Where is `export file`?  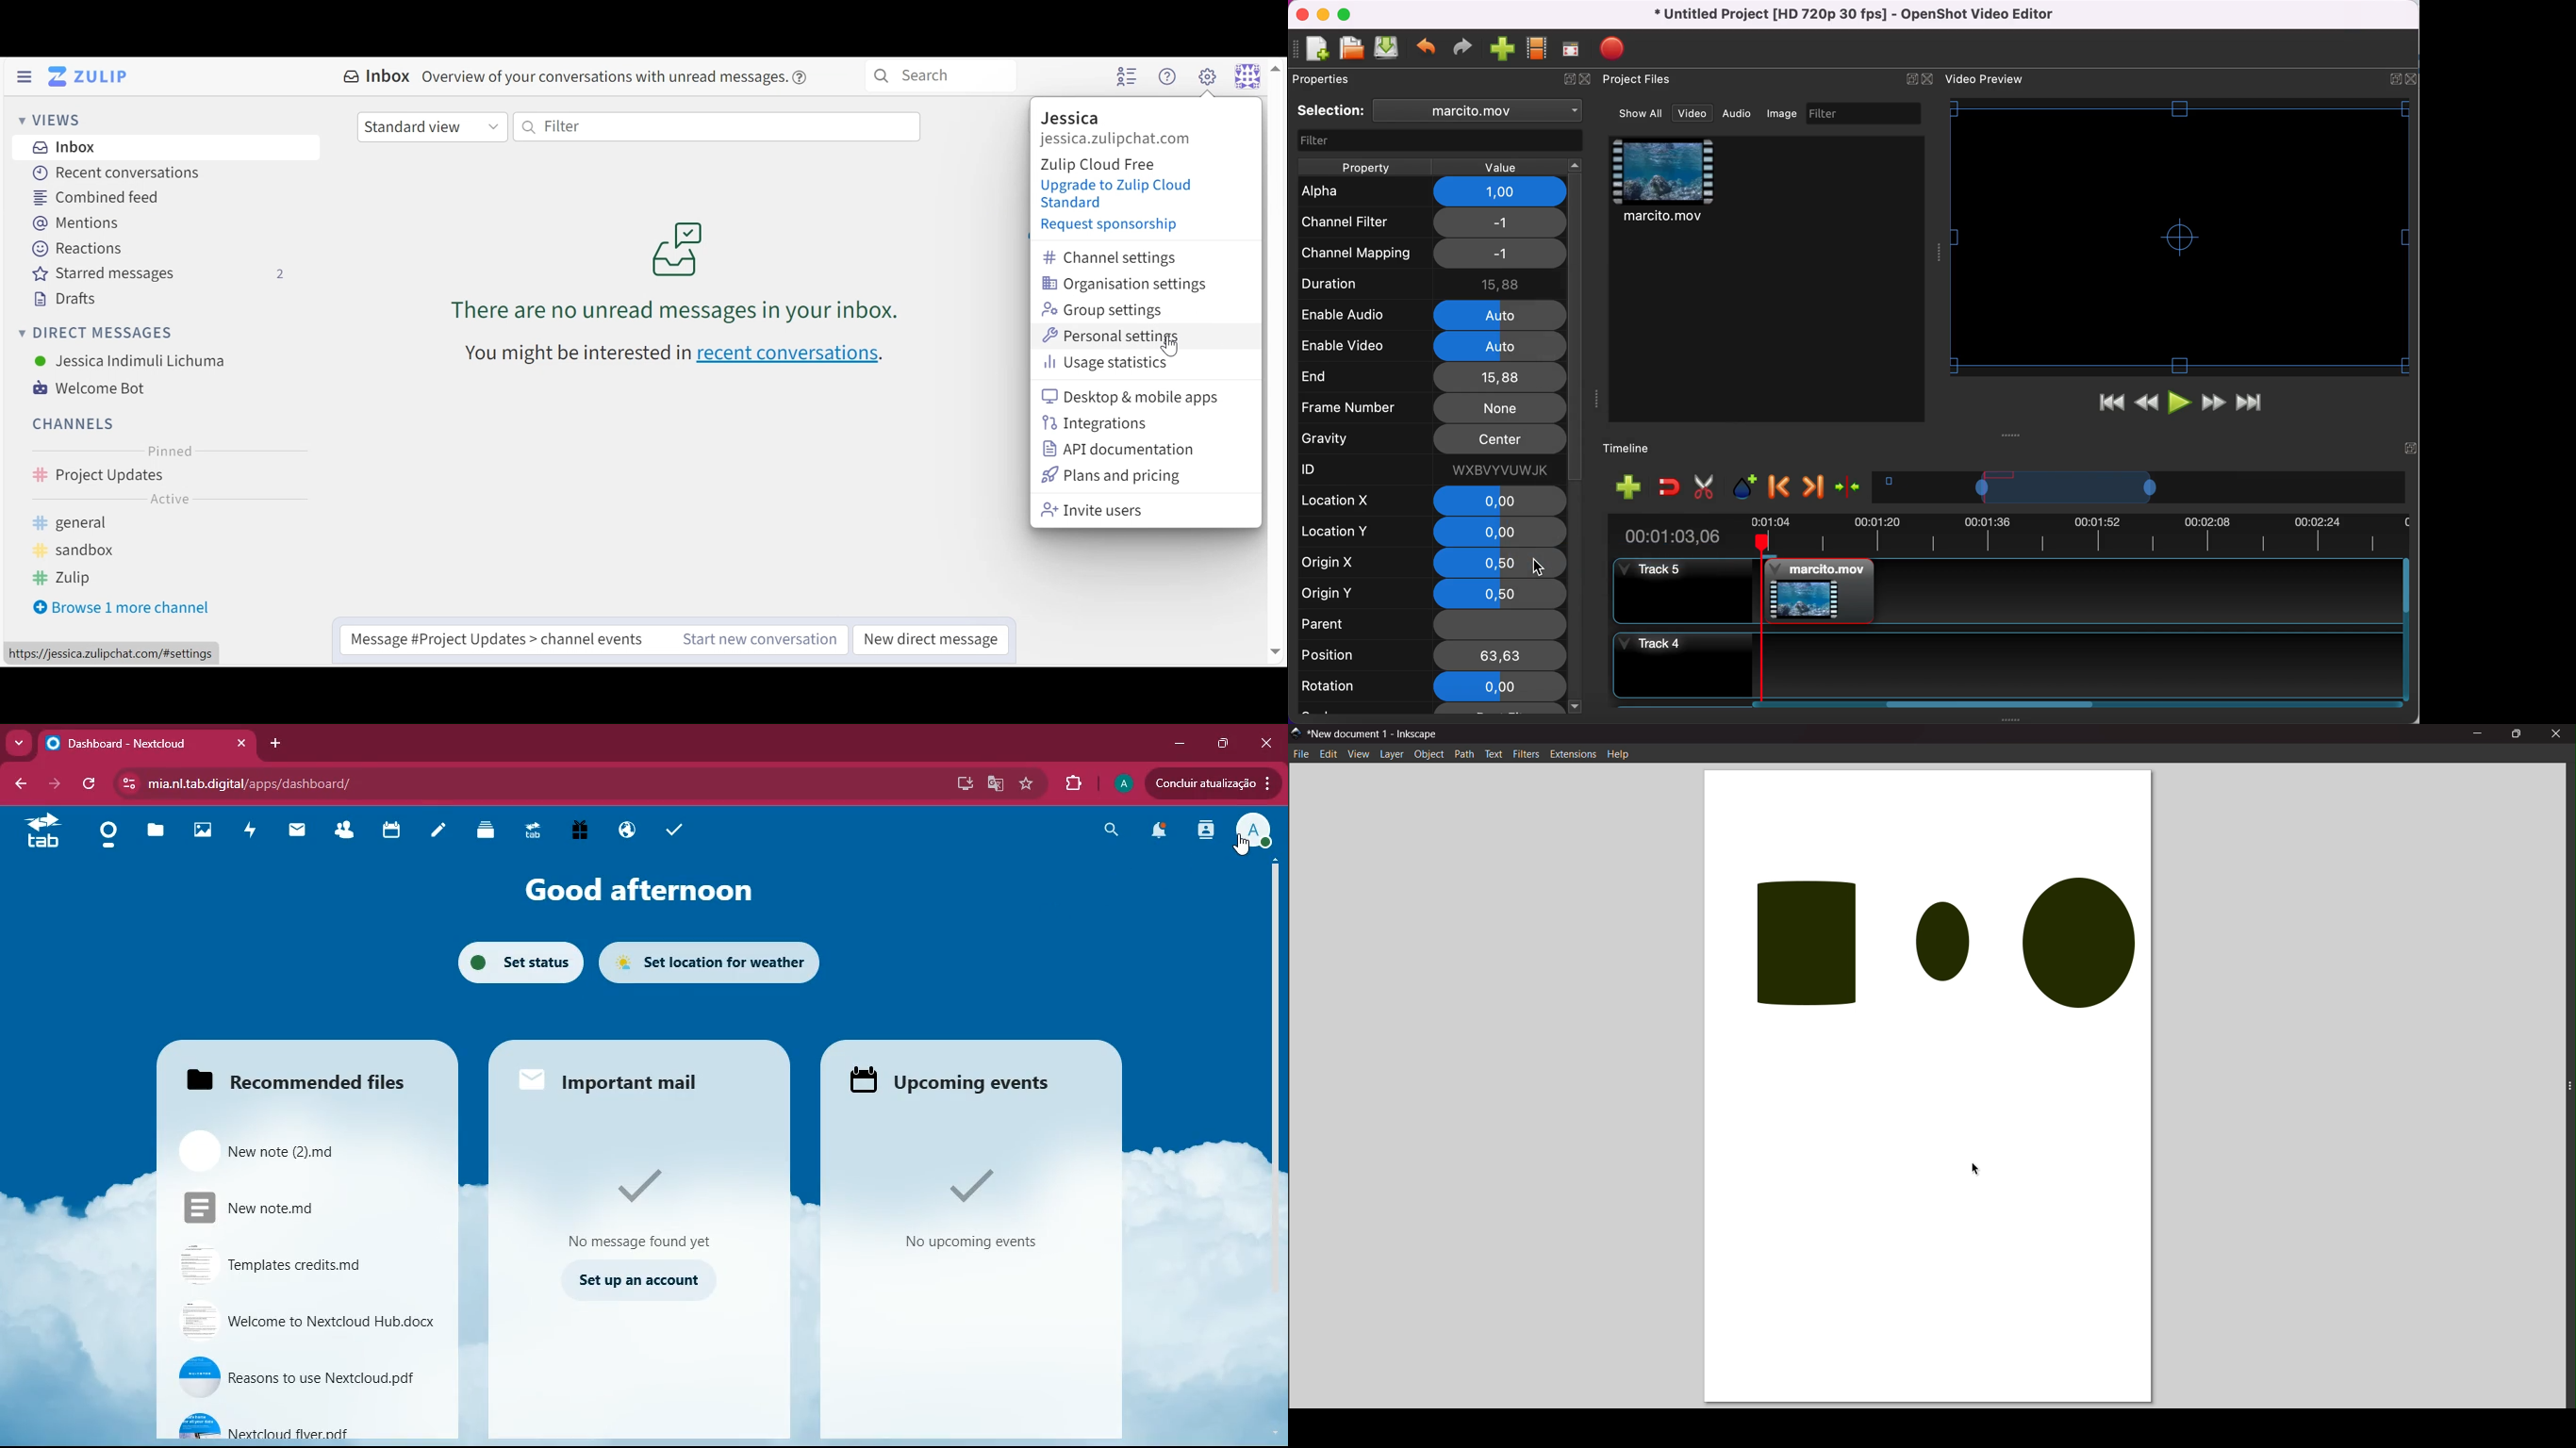
export file is located at coordinates (1618, 48).